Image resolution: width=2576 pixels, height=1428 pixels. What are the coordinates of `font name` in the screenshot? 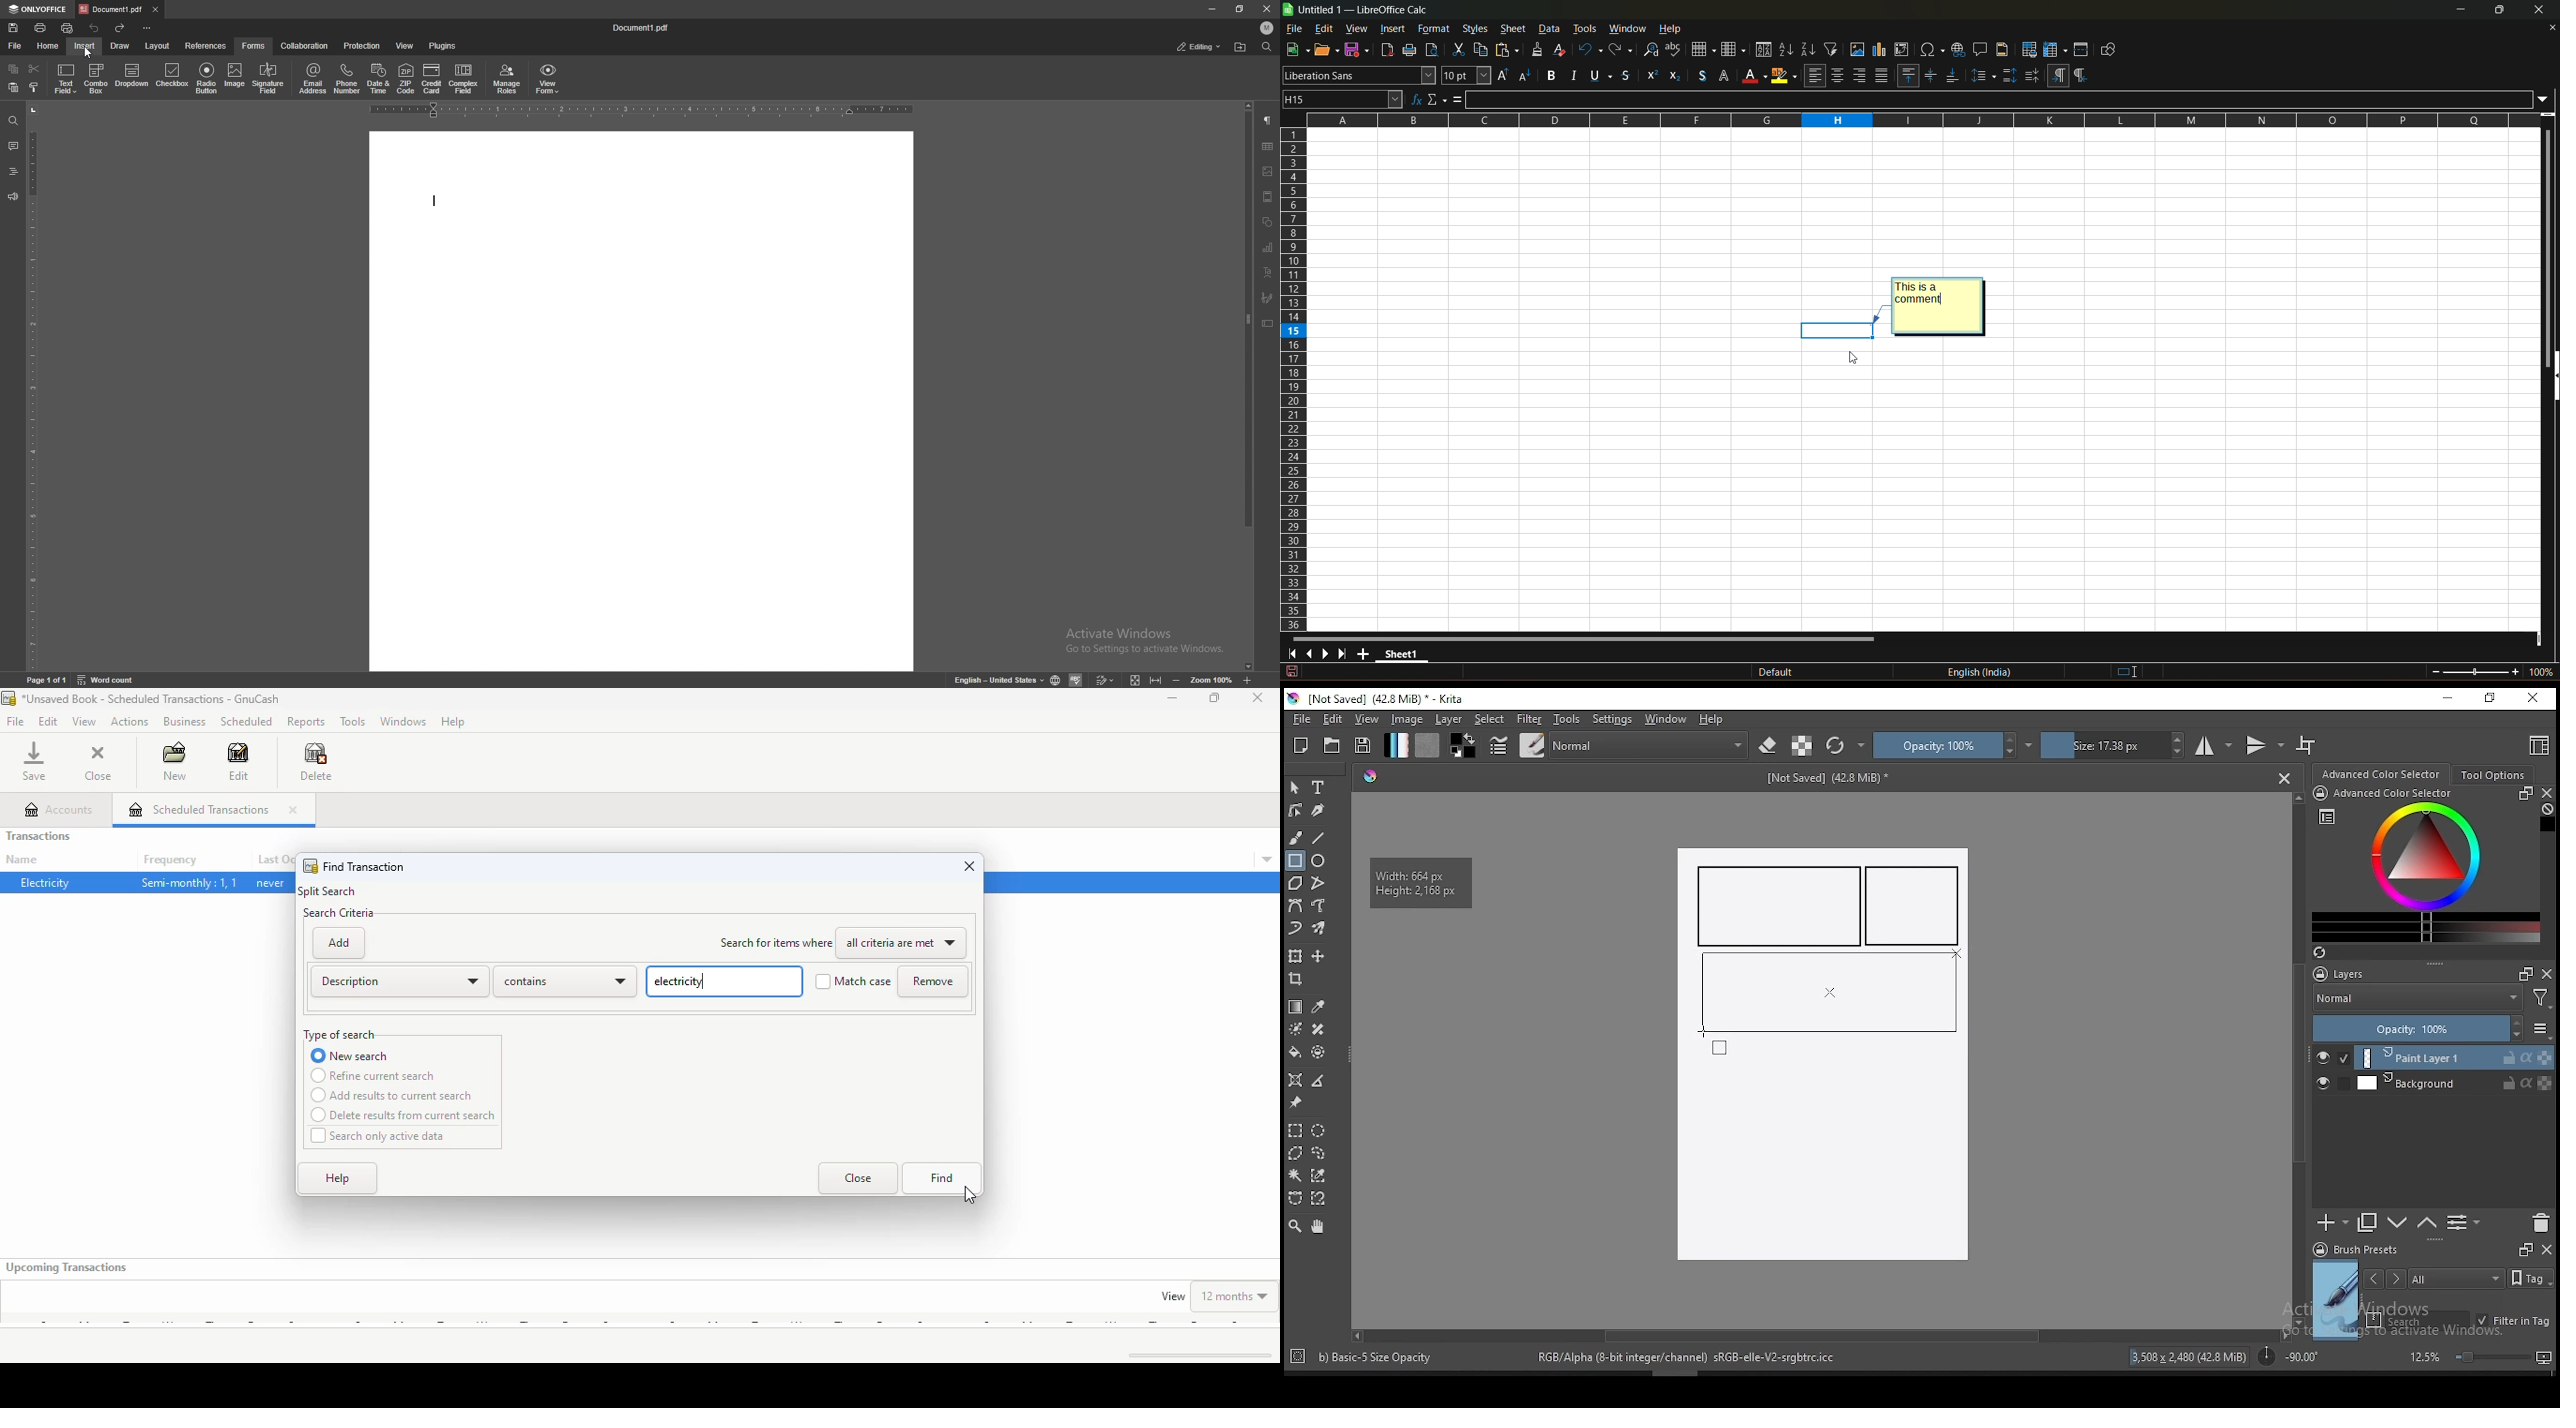 It's located at (1360, 75).